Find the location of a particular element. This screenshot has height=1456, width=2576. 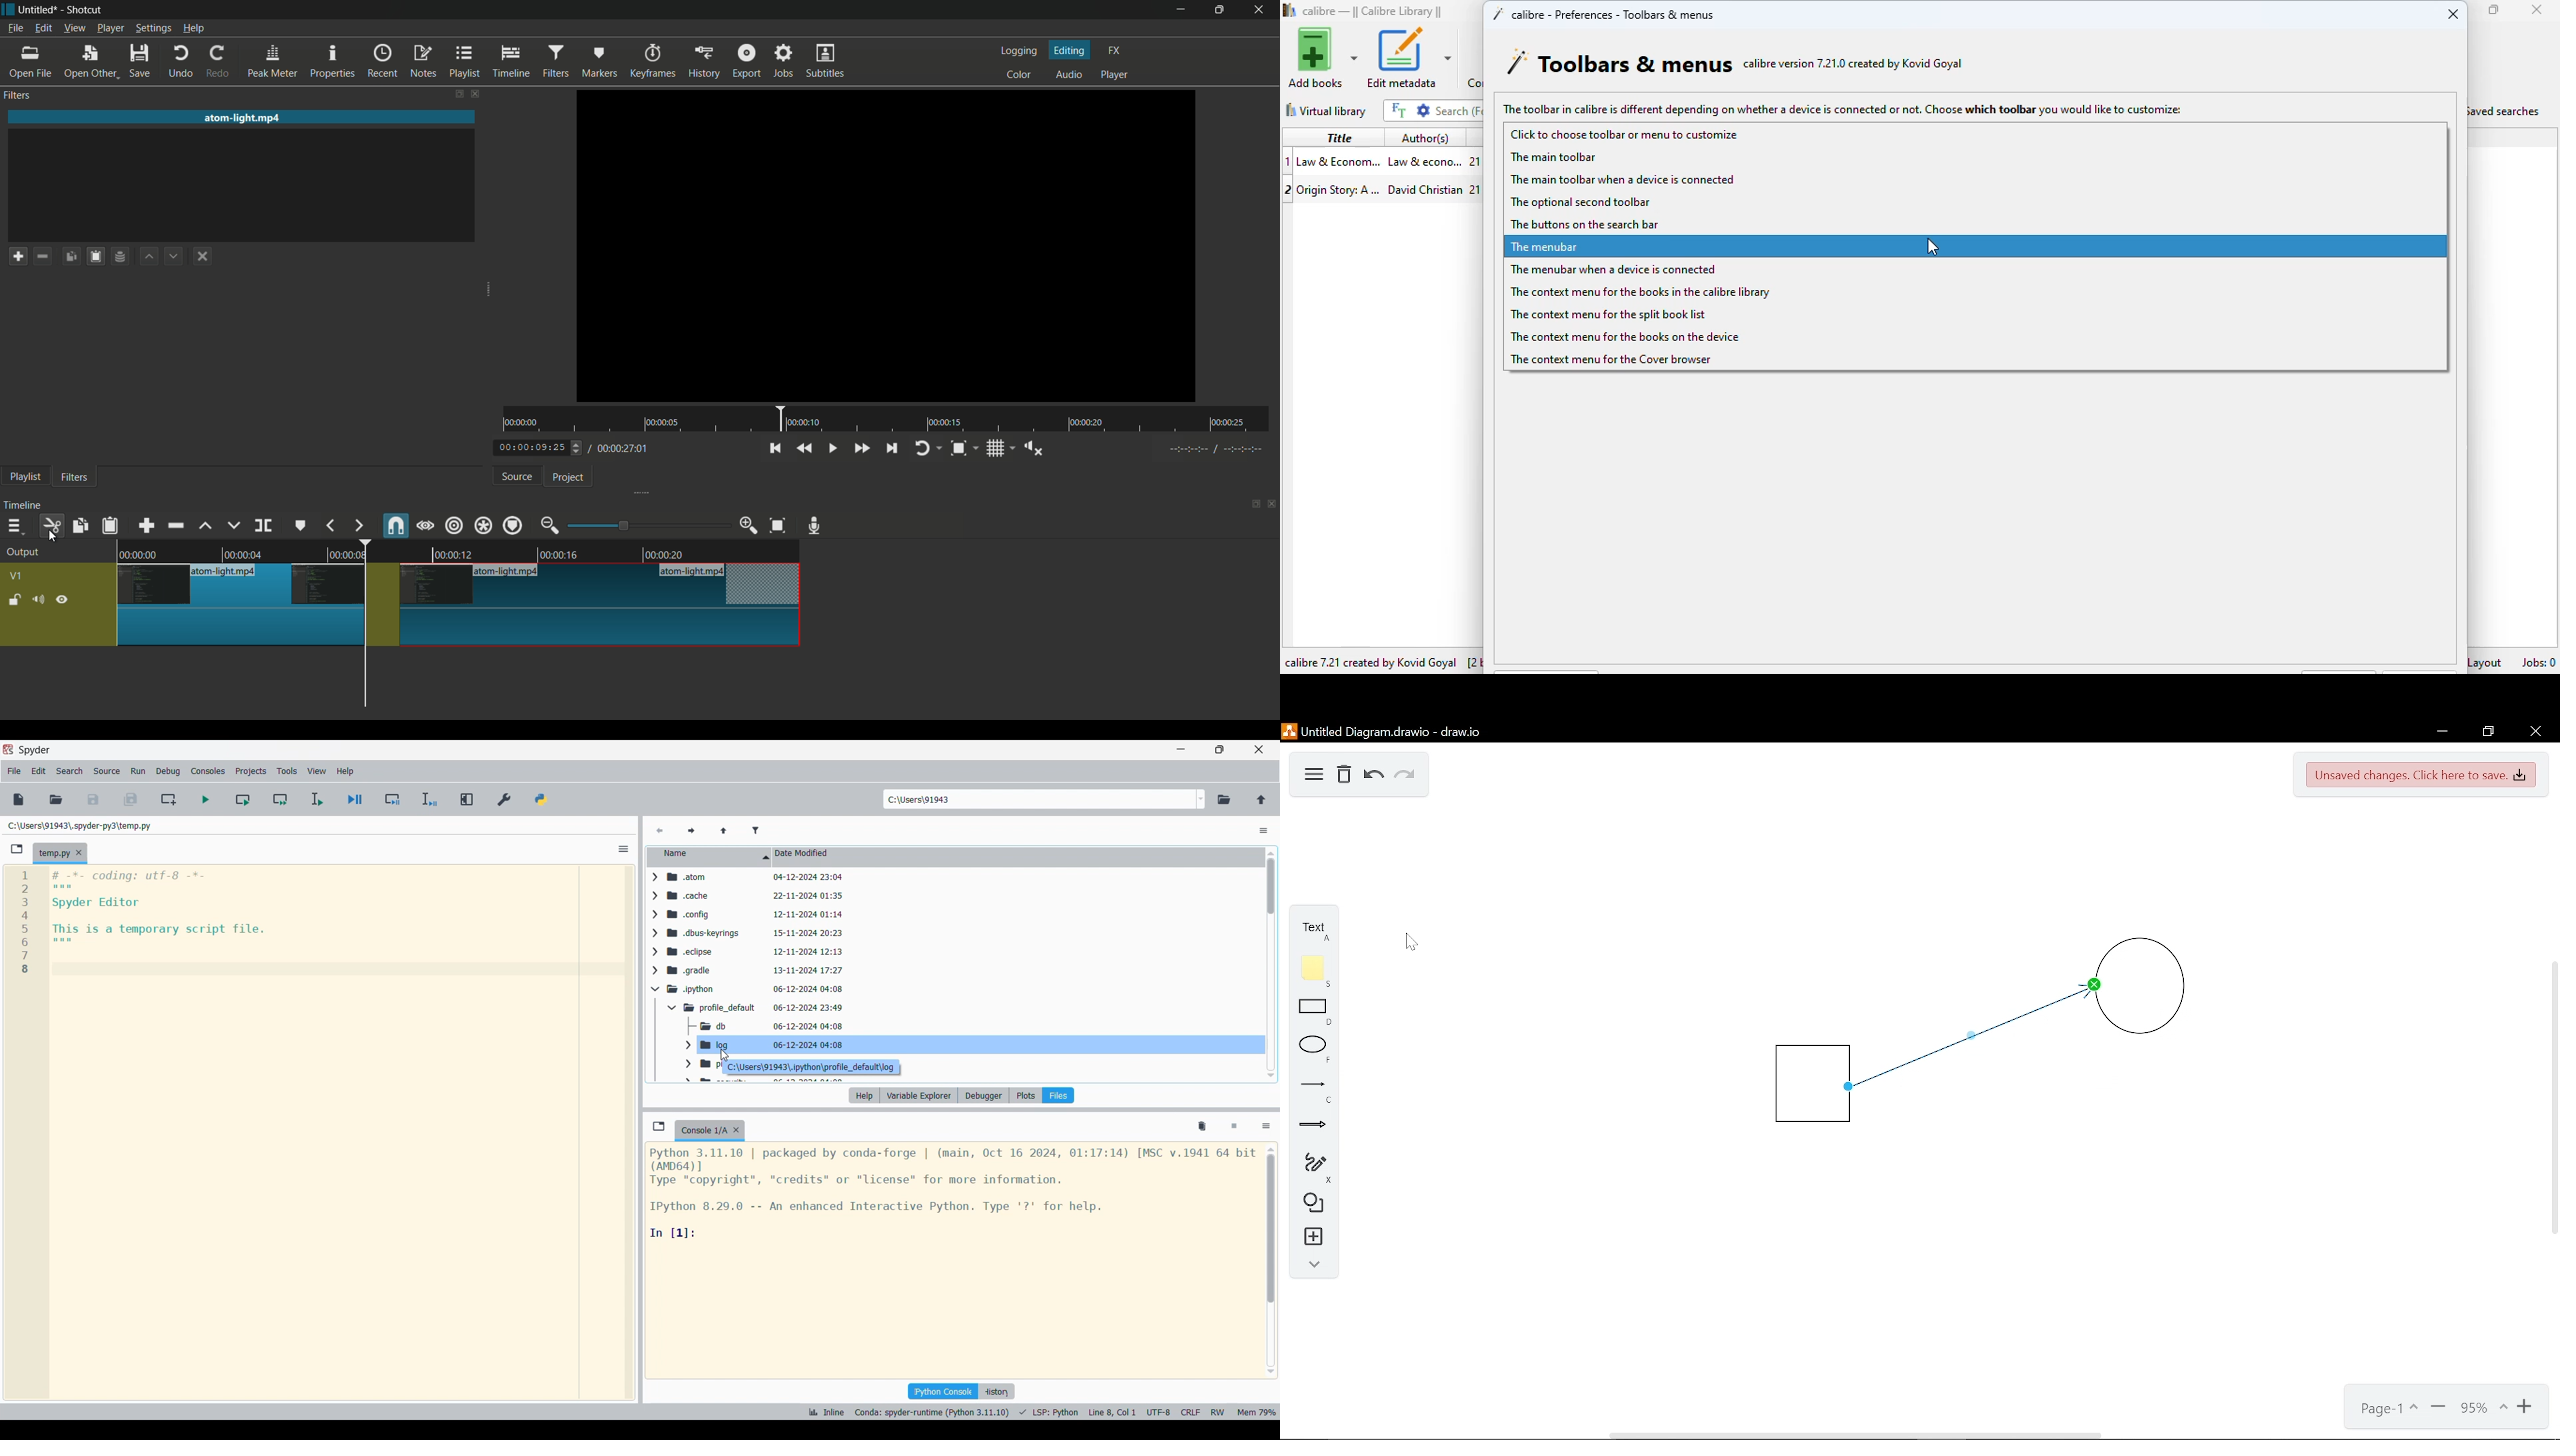

File menu is located at coordinates (14, 771).